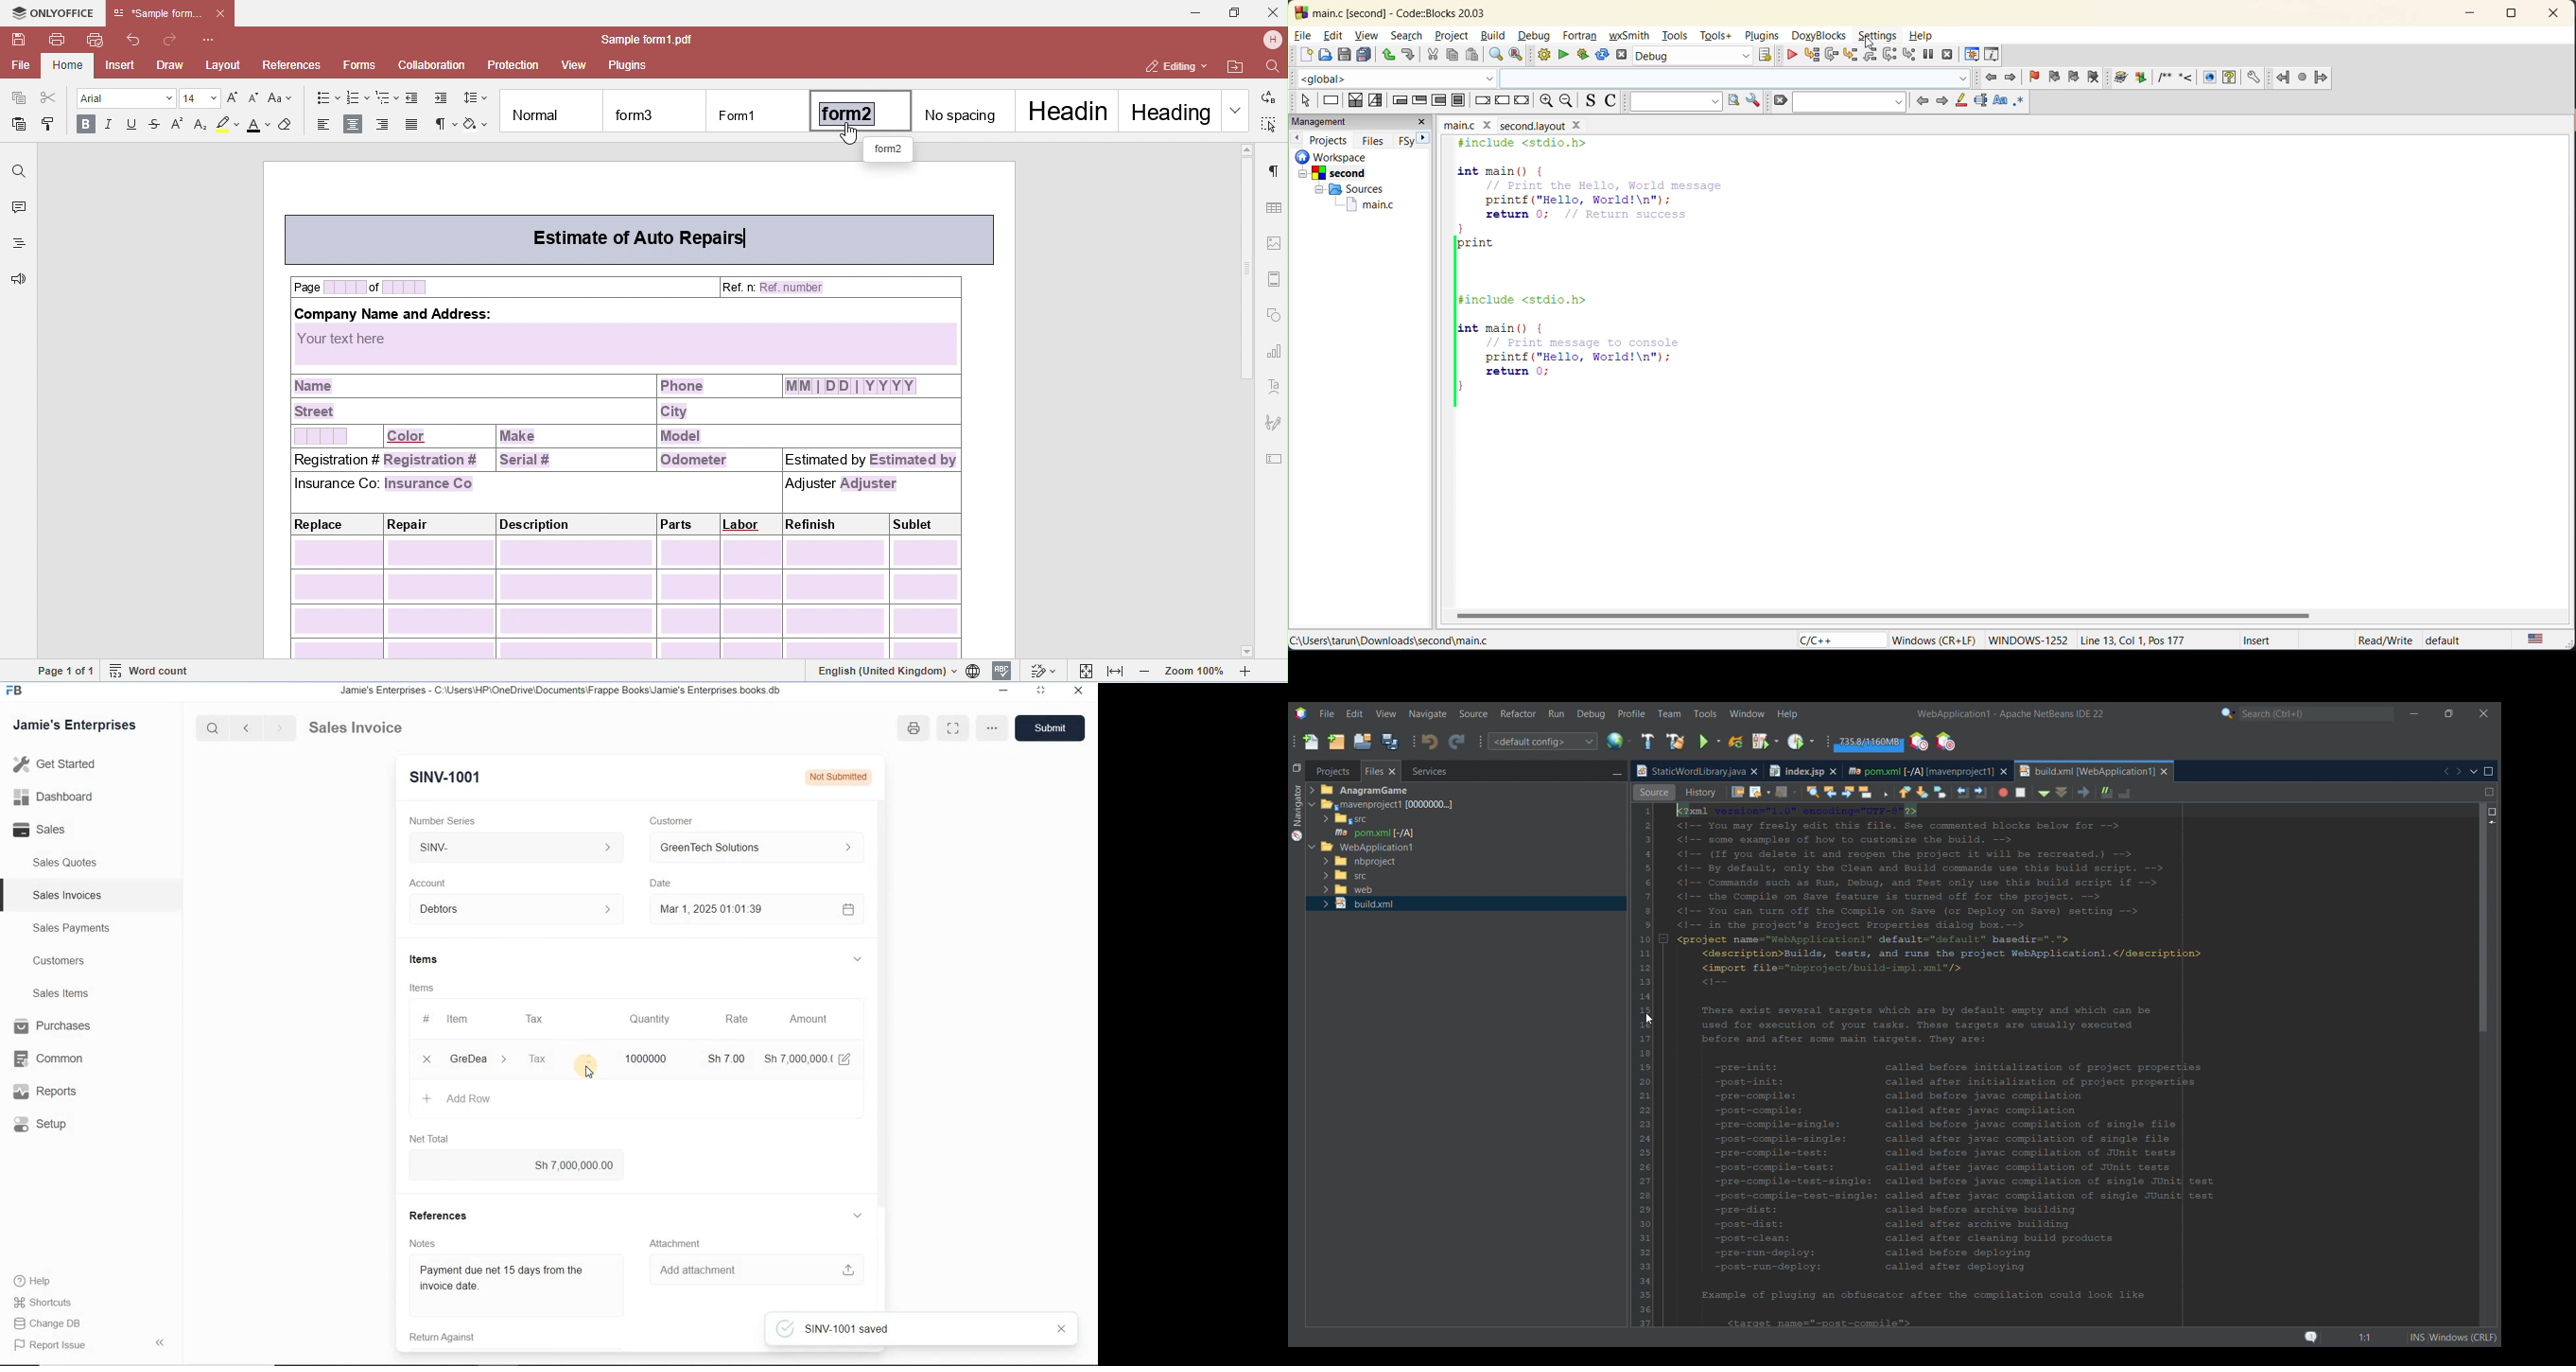 Image resolution: width=2576 pixels, height=1372 pixels. What do you see at coordinates (1992, 77) in the screenshot?
I see `jump back` at bounding box center [1992, 77].